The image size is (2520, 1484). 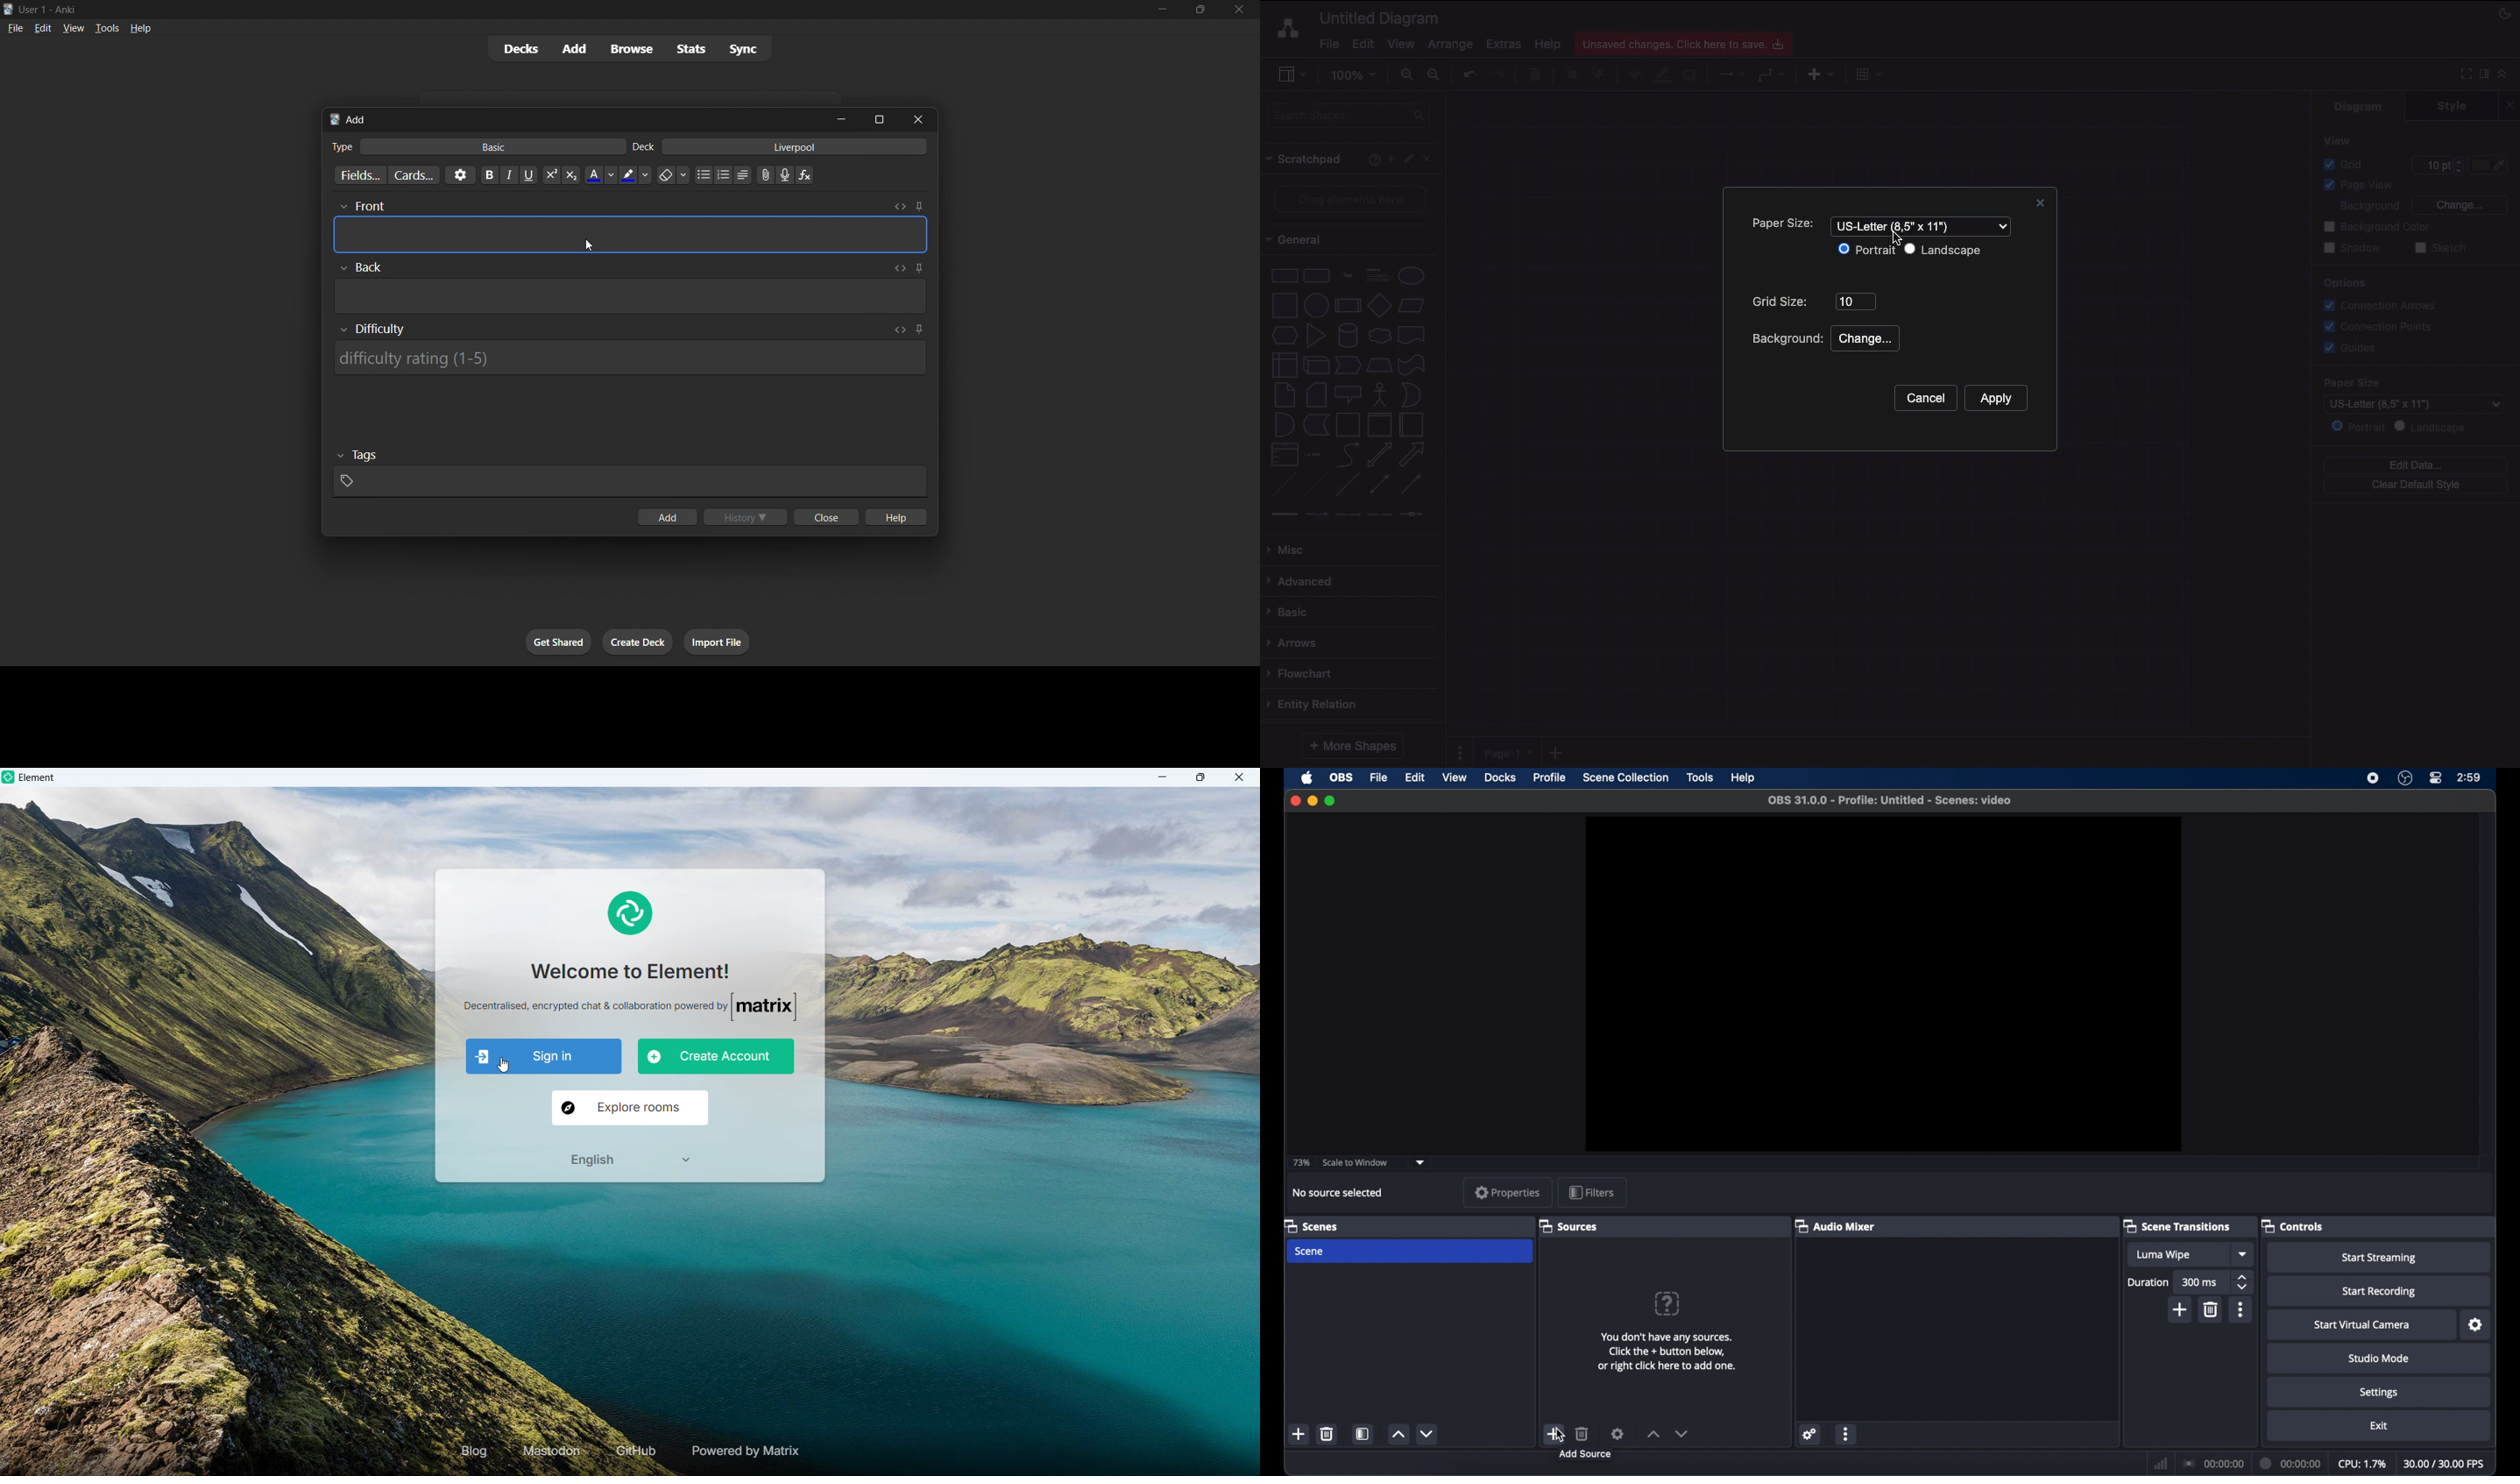 I want to click on exit, so click(x=2380, y=1426).